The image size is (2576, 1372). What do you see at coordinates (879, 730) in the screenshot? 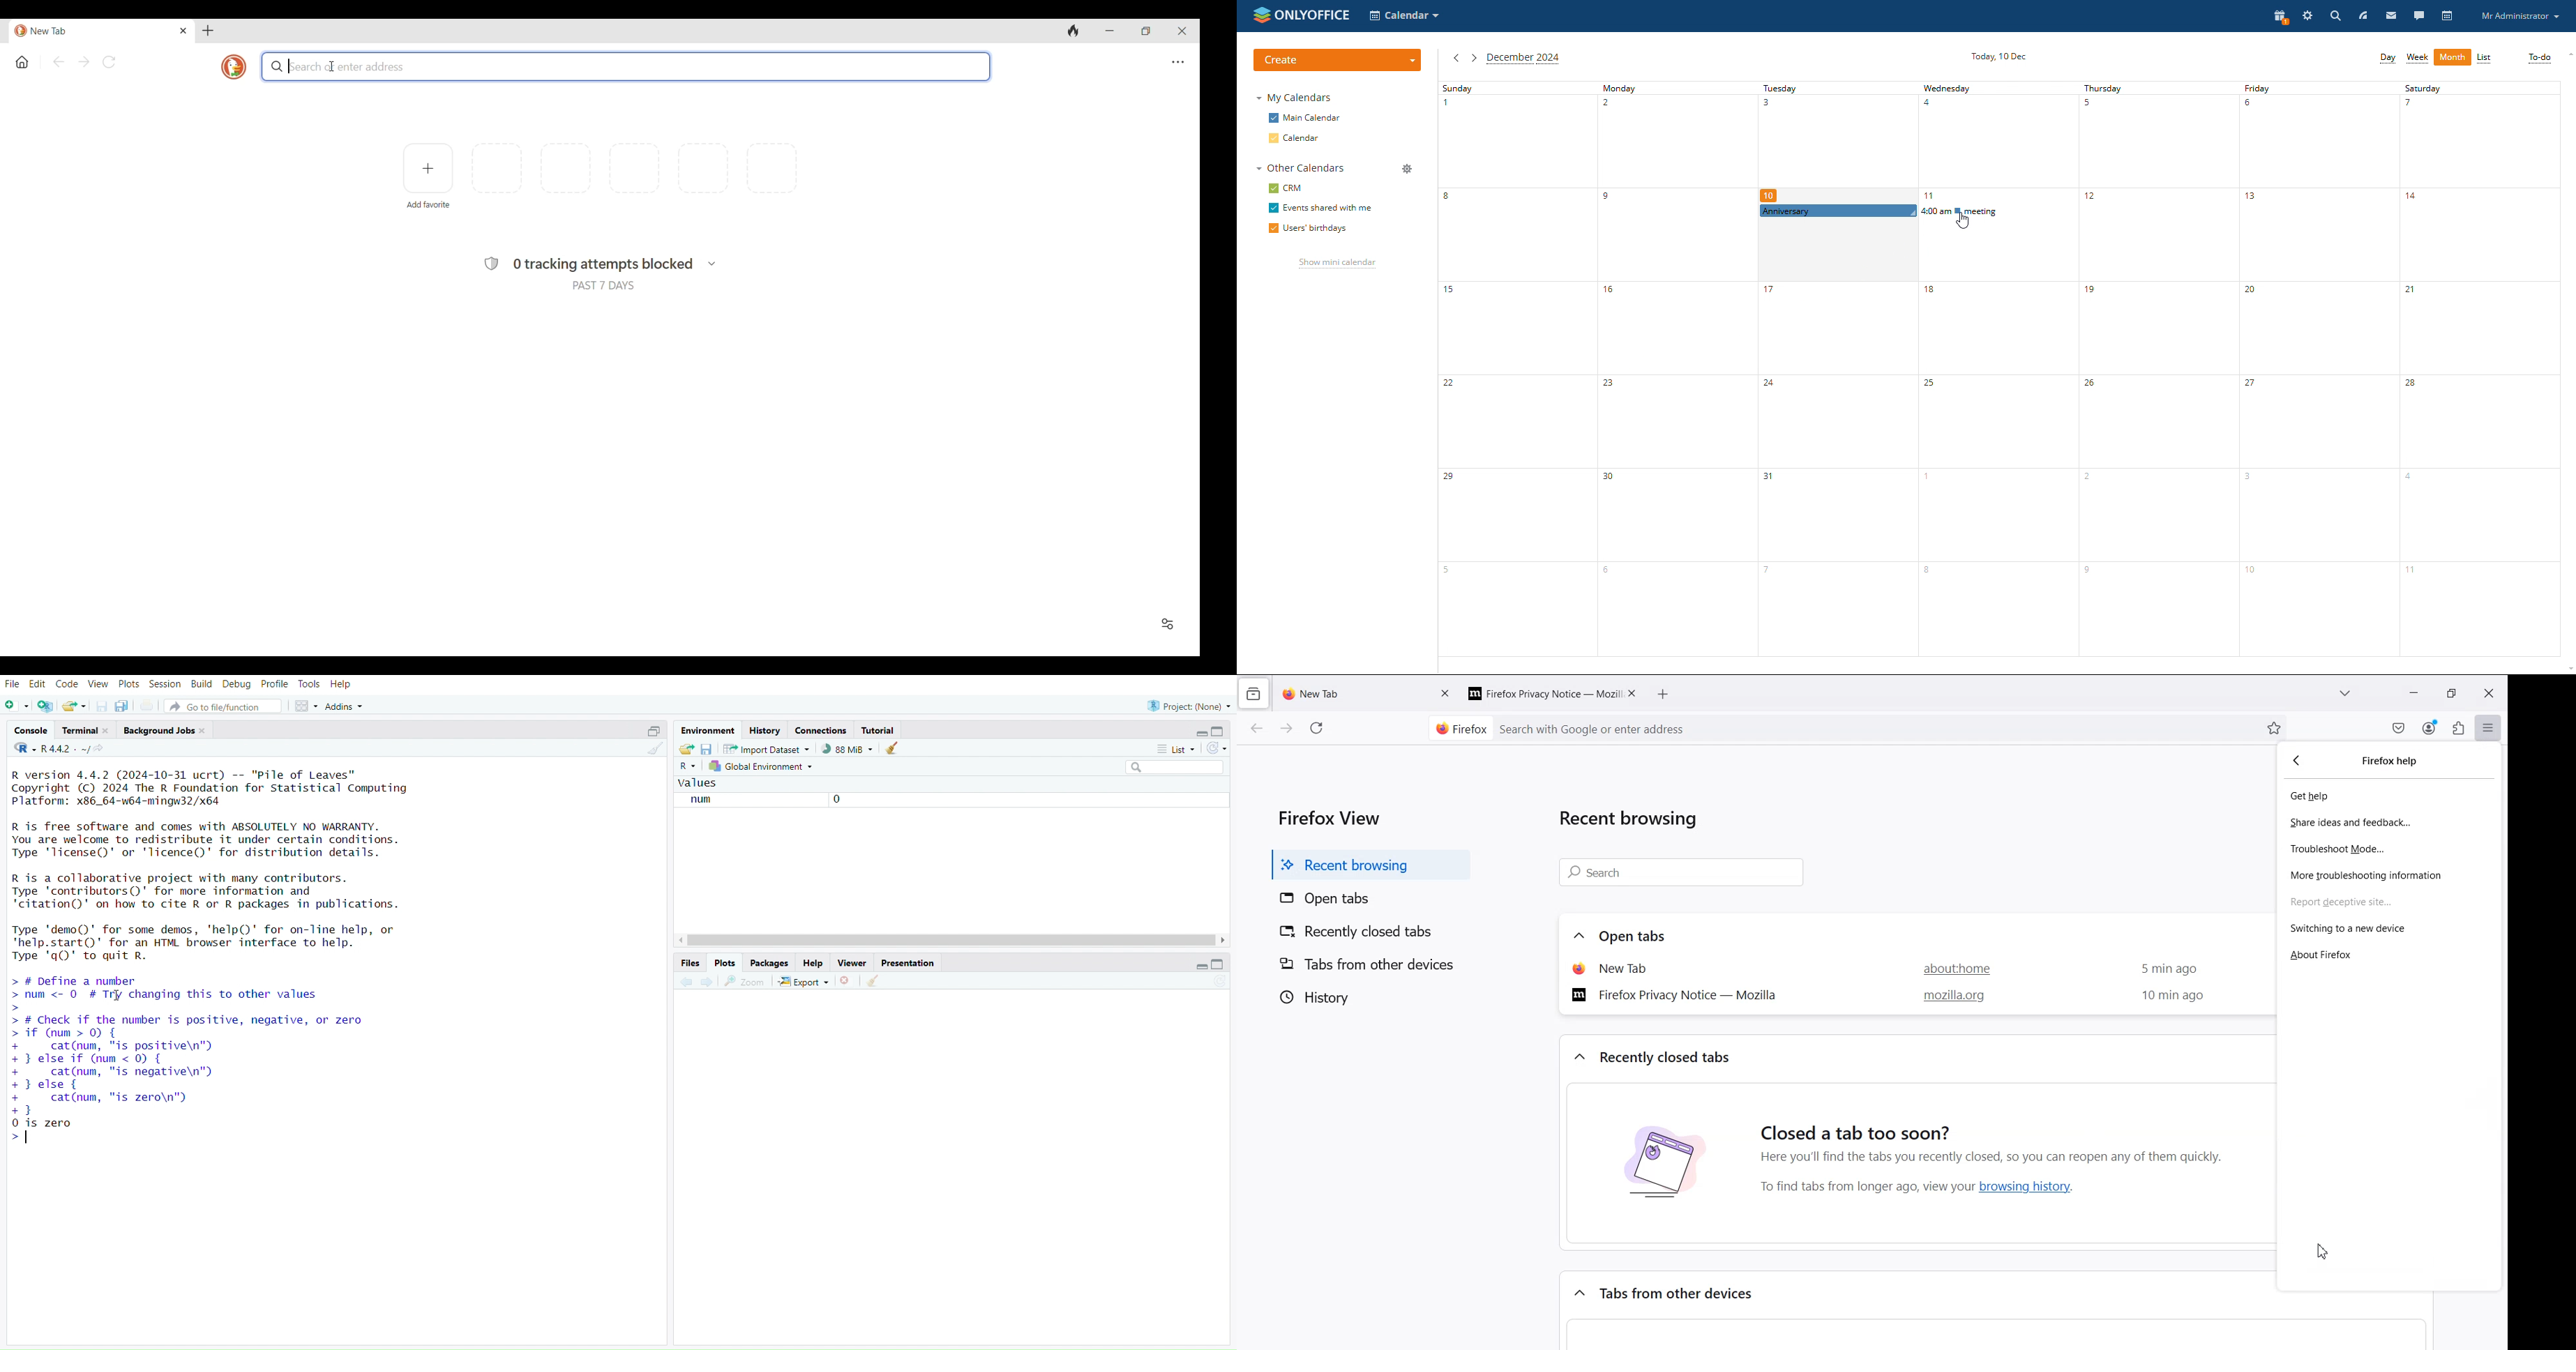
I see `tutorial` at bounding box center [879, 730].